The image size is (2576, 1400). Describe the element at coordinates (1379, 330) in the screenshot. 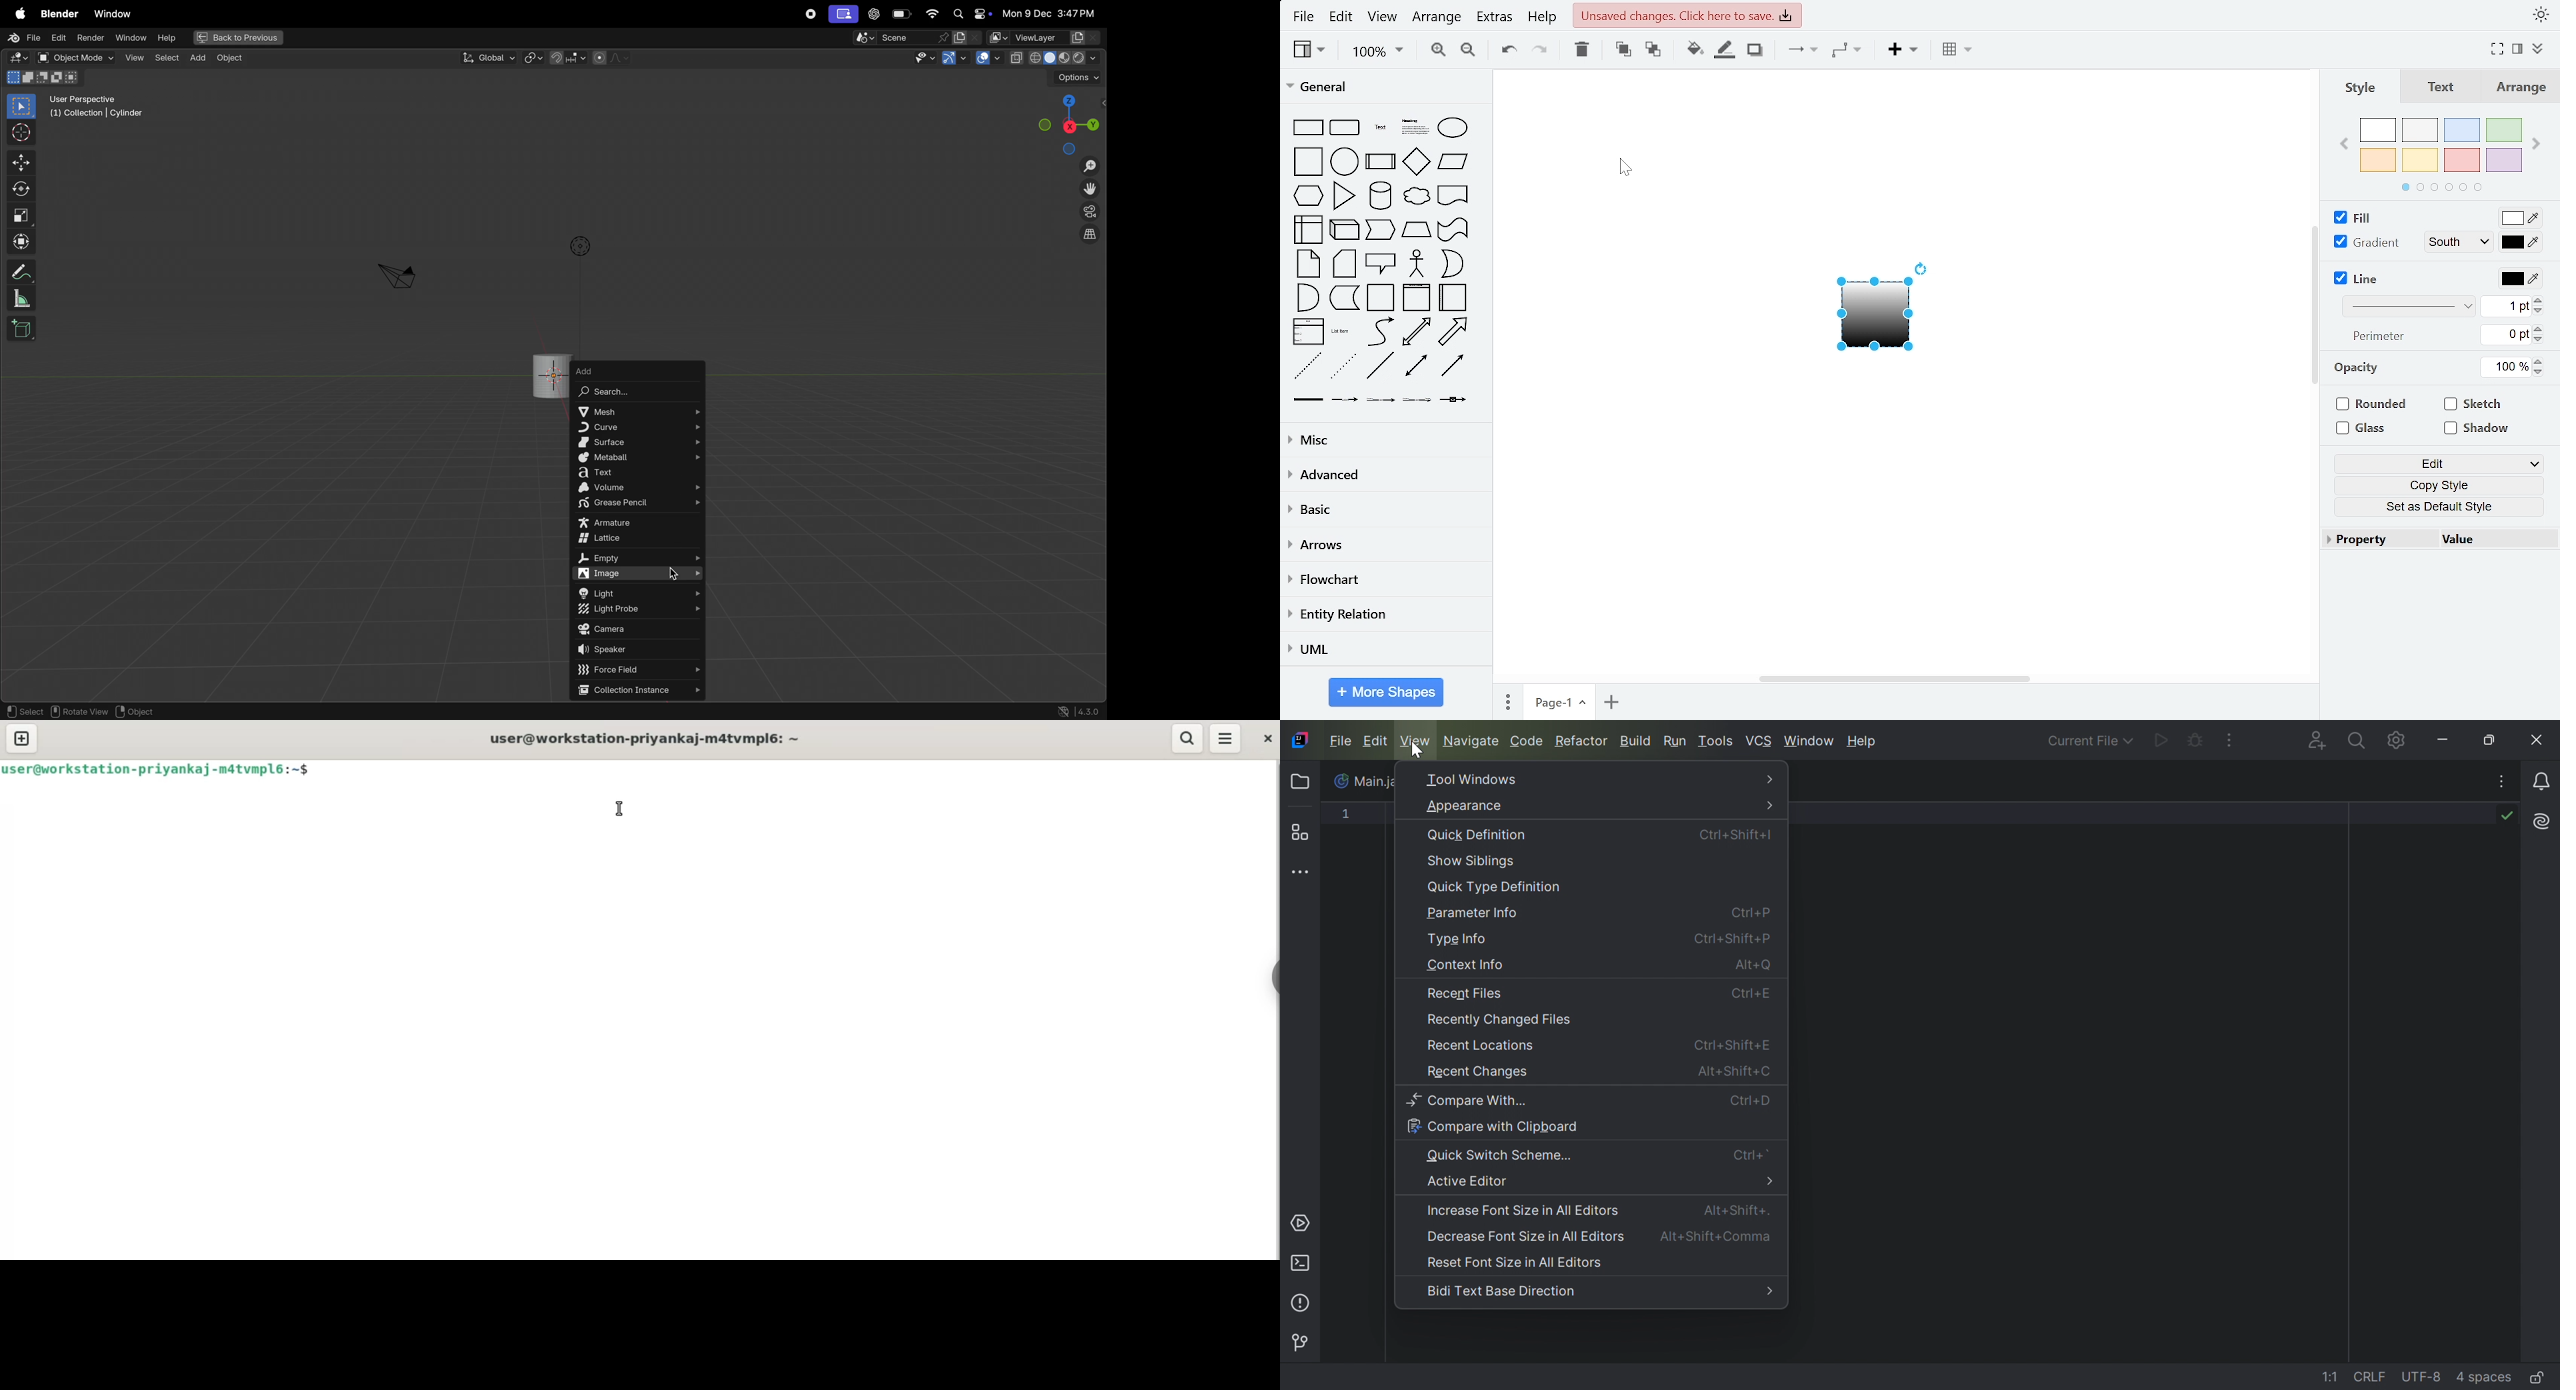

I see `general shapes` at that location.